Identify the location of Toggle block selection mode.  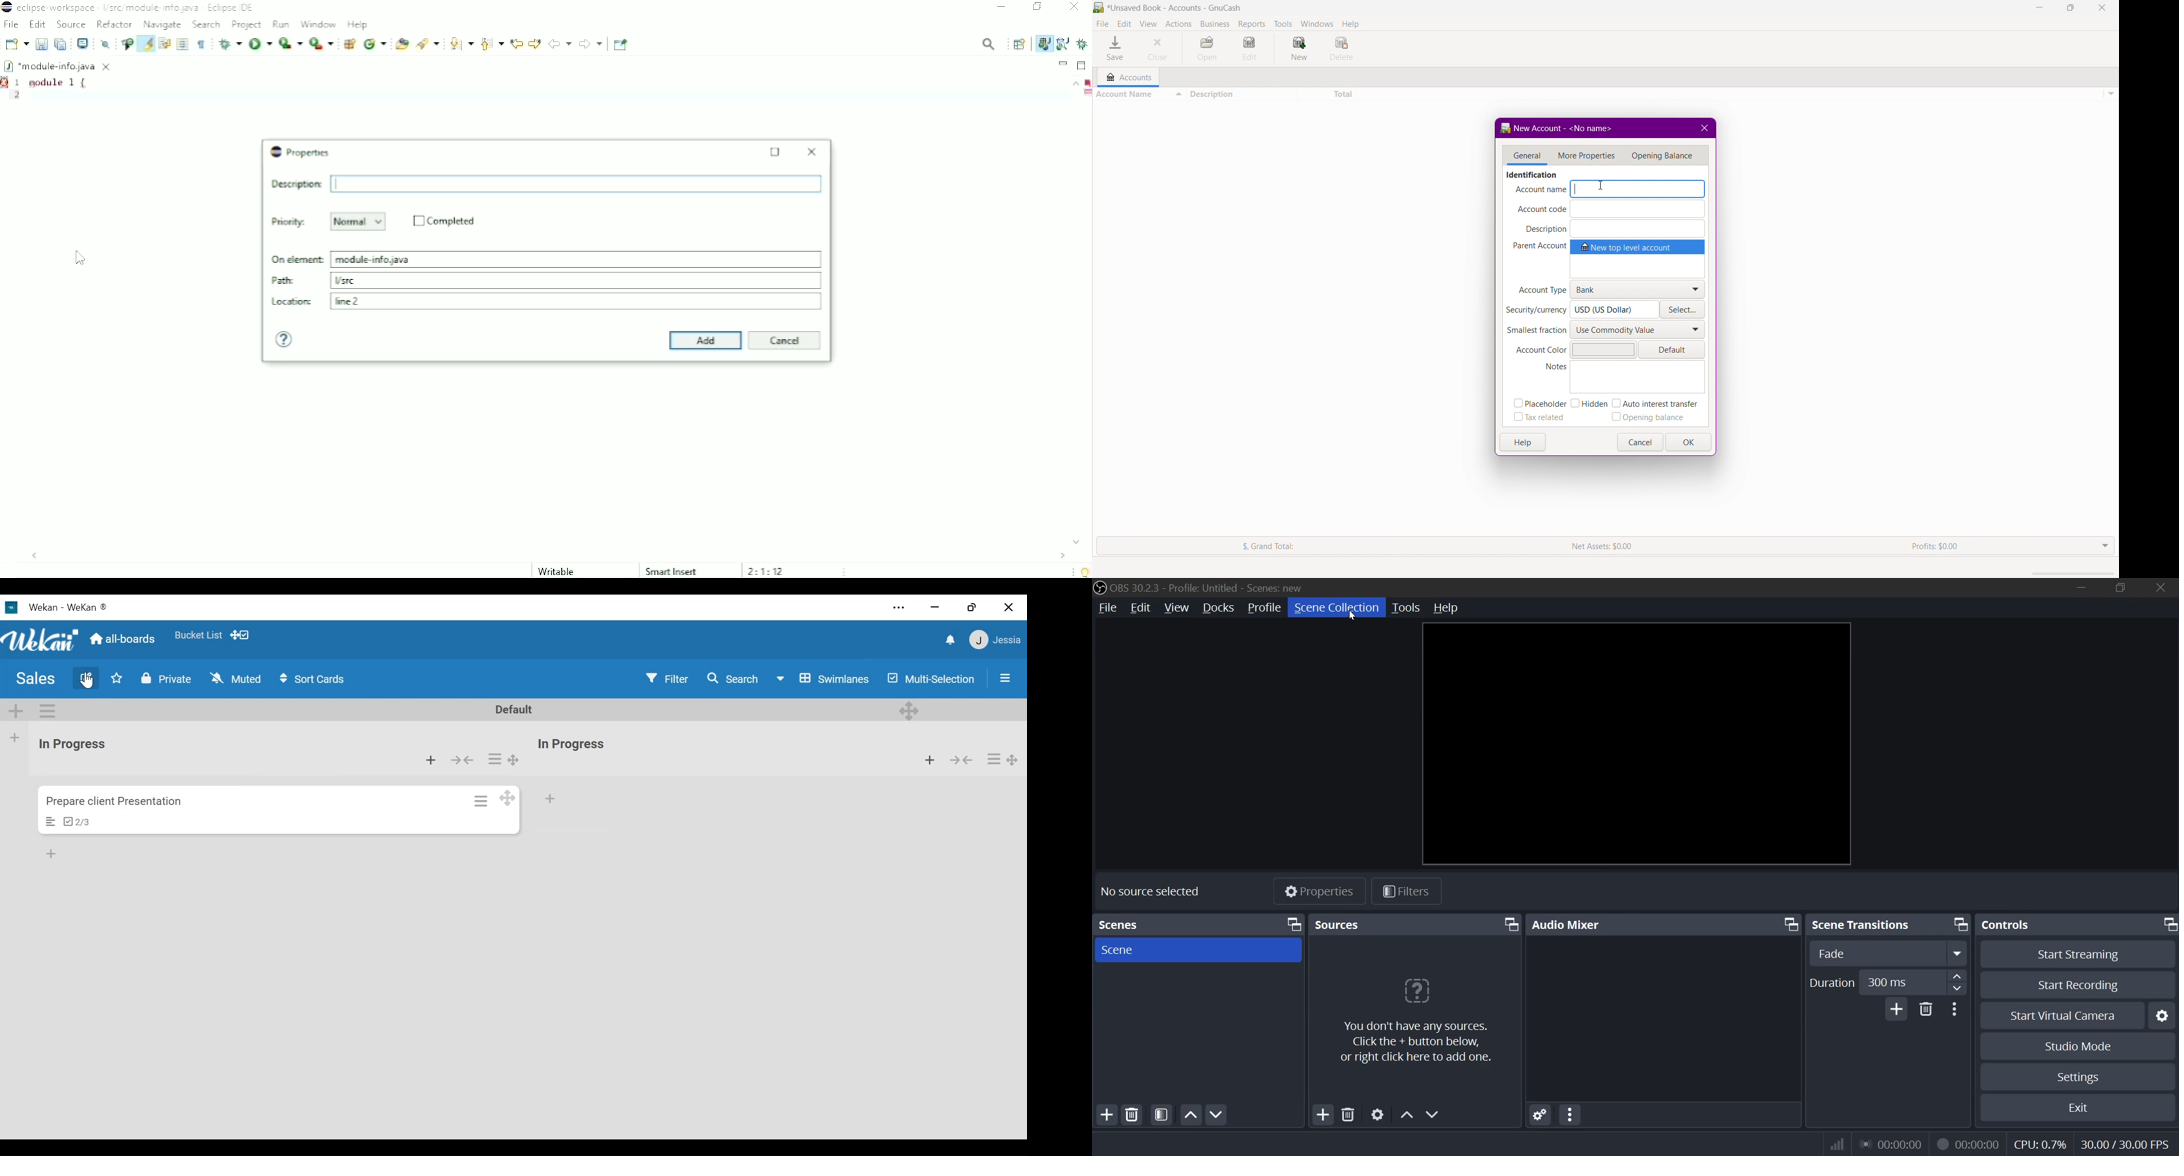
(183, 44).